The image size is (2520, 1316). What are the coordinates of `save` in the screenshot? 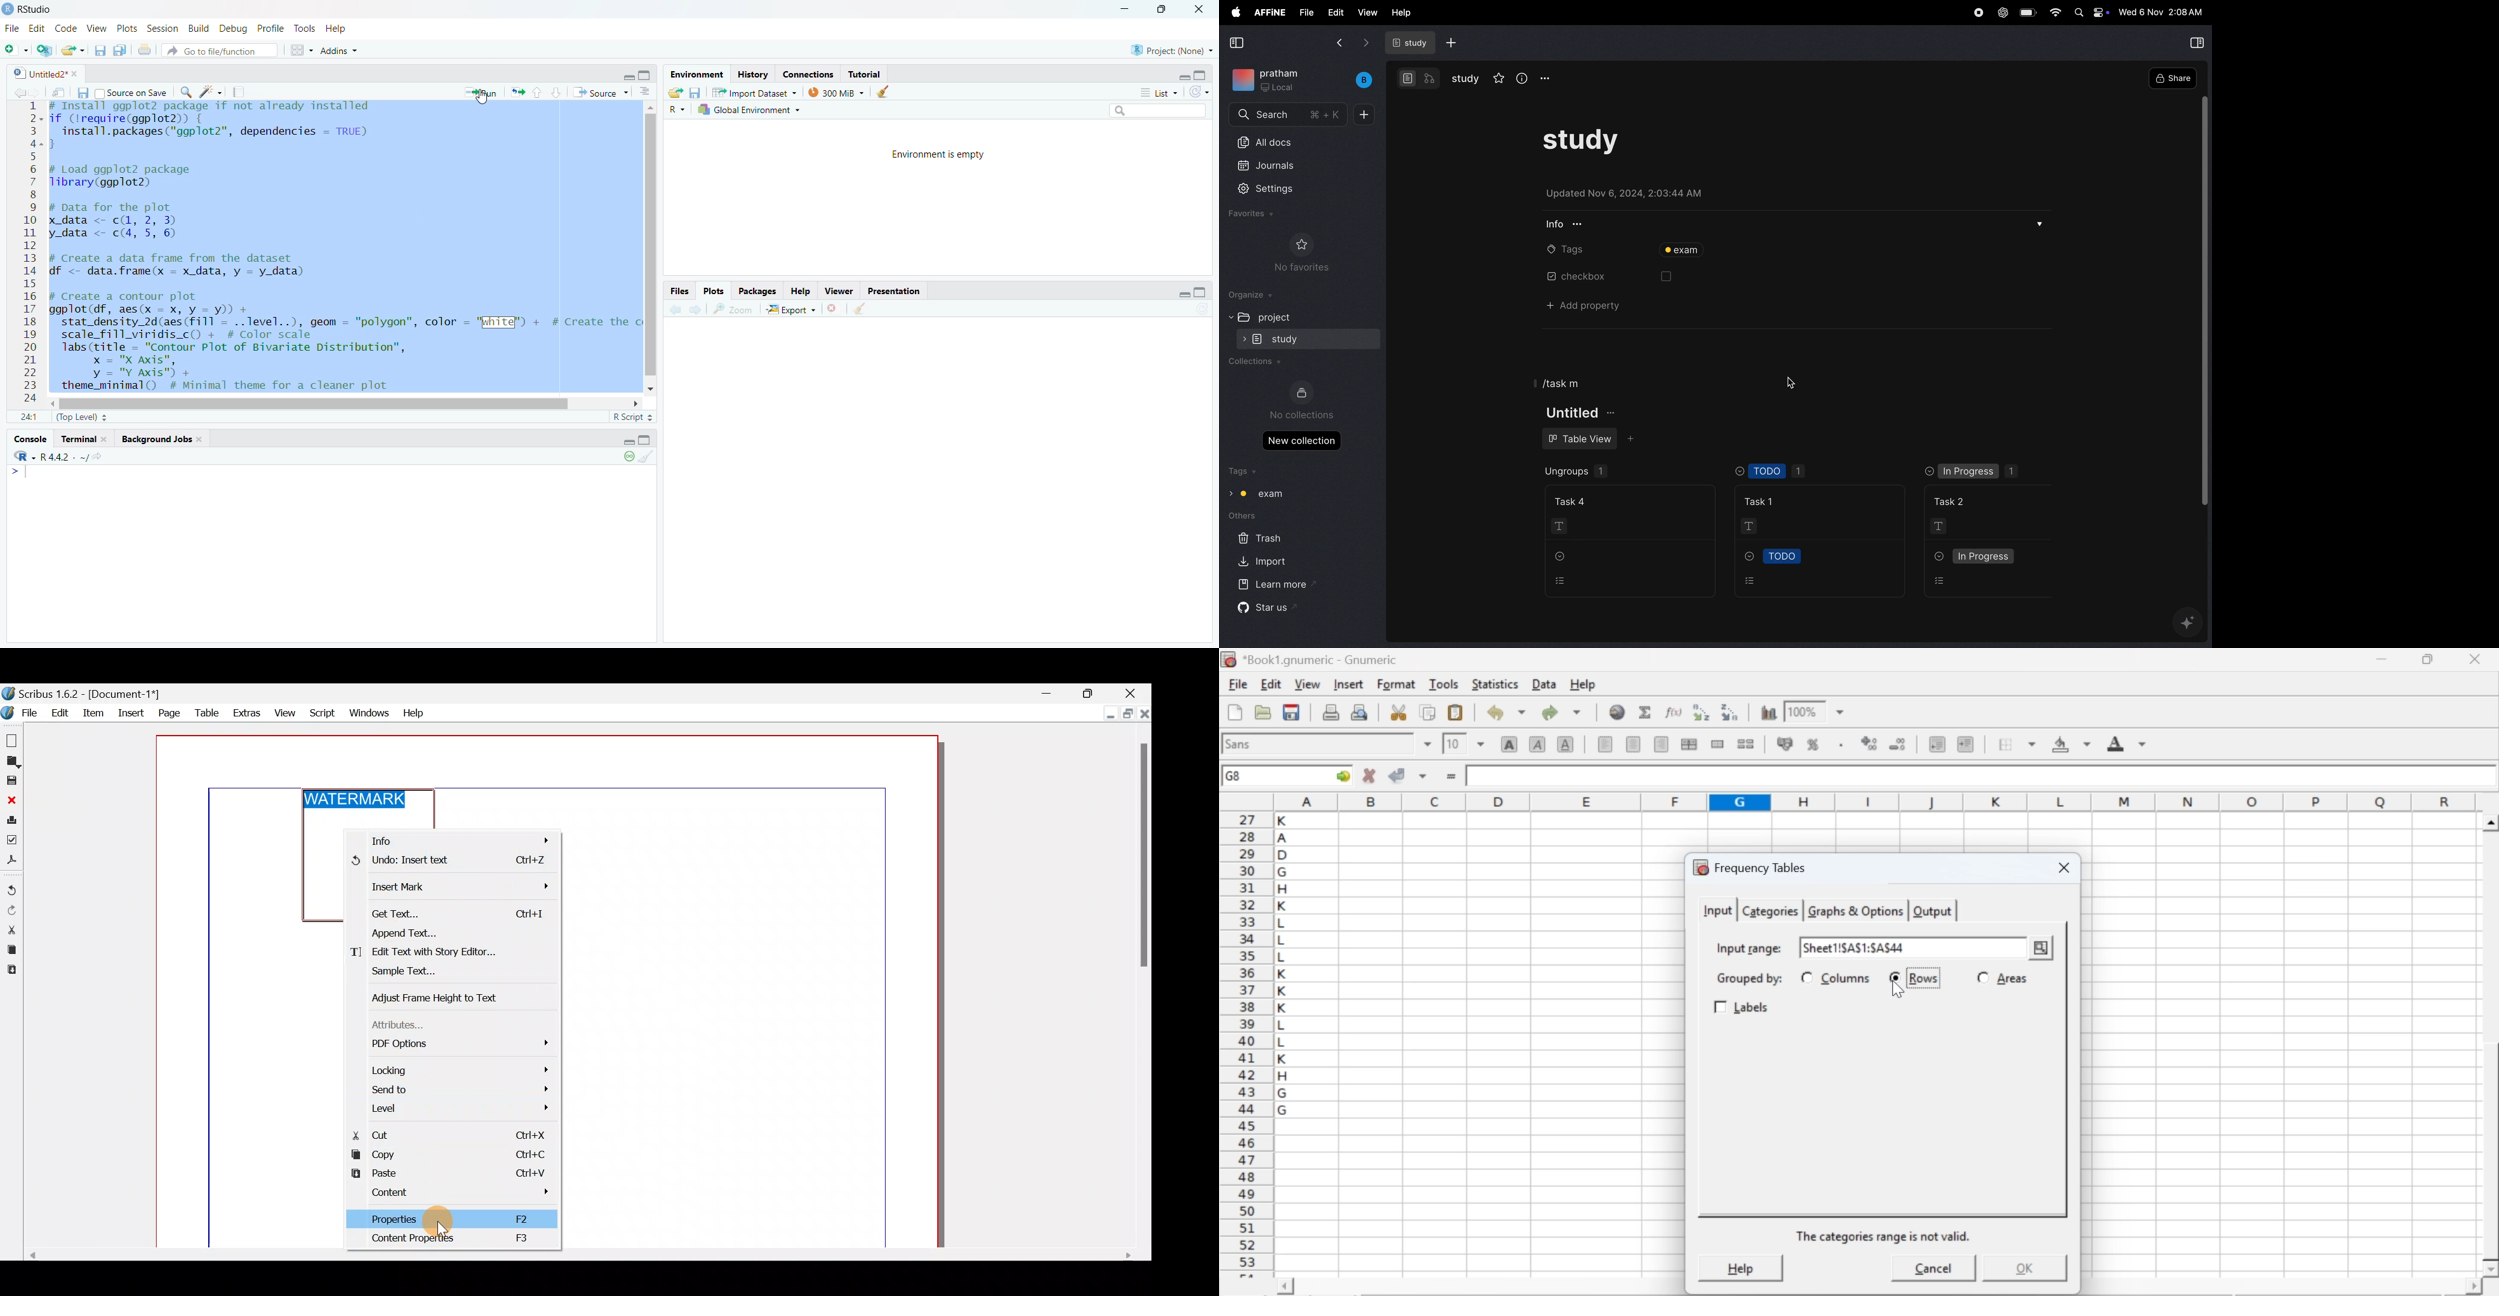 It's located at (82, 93).